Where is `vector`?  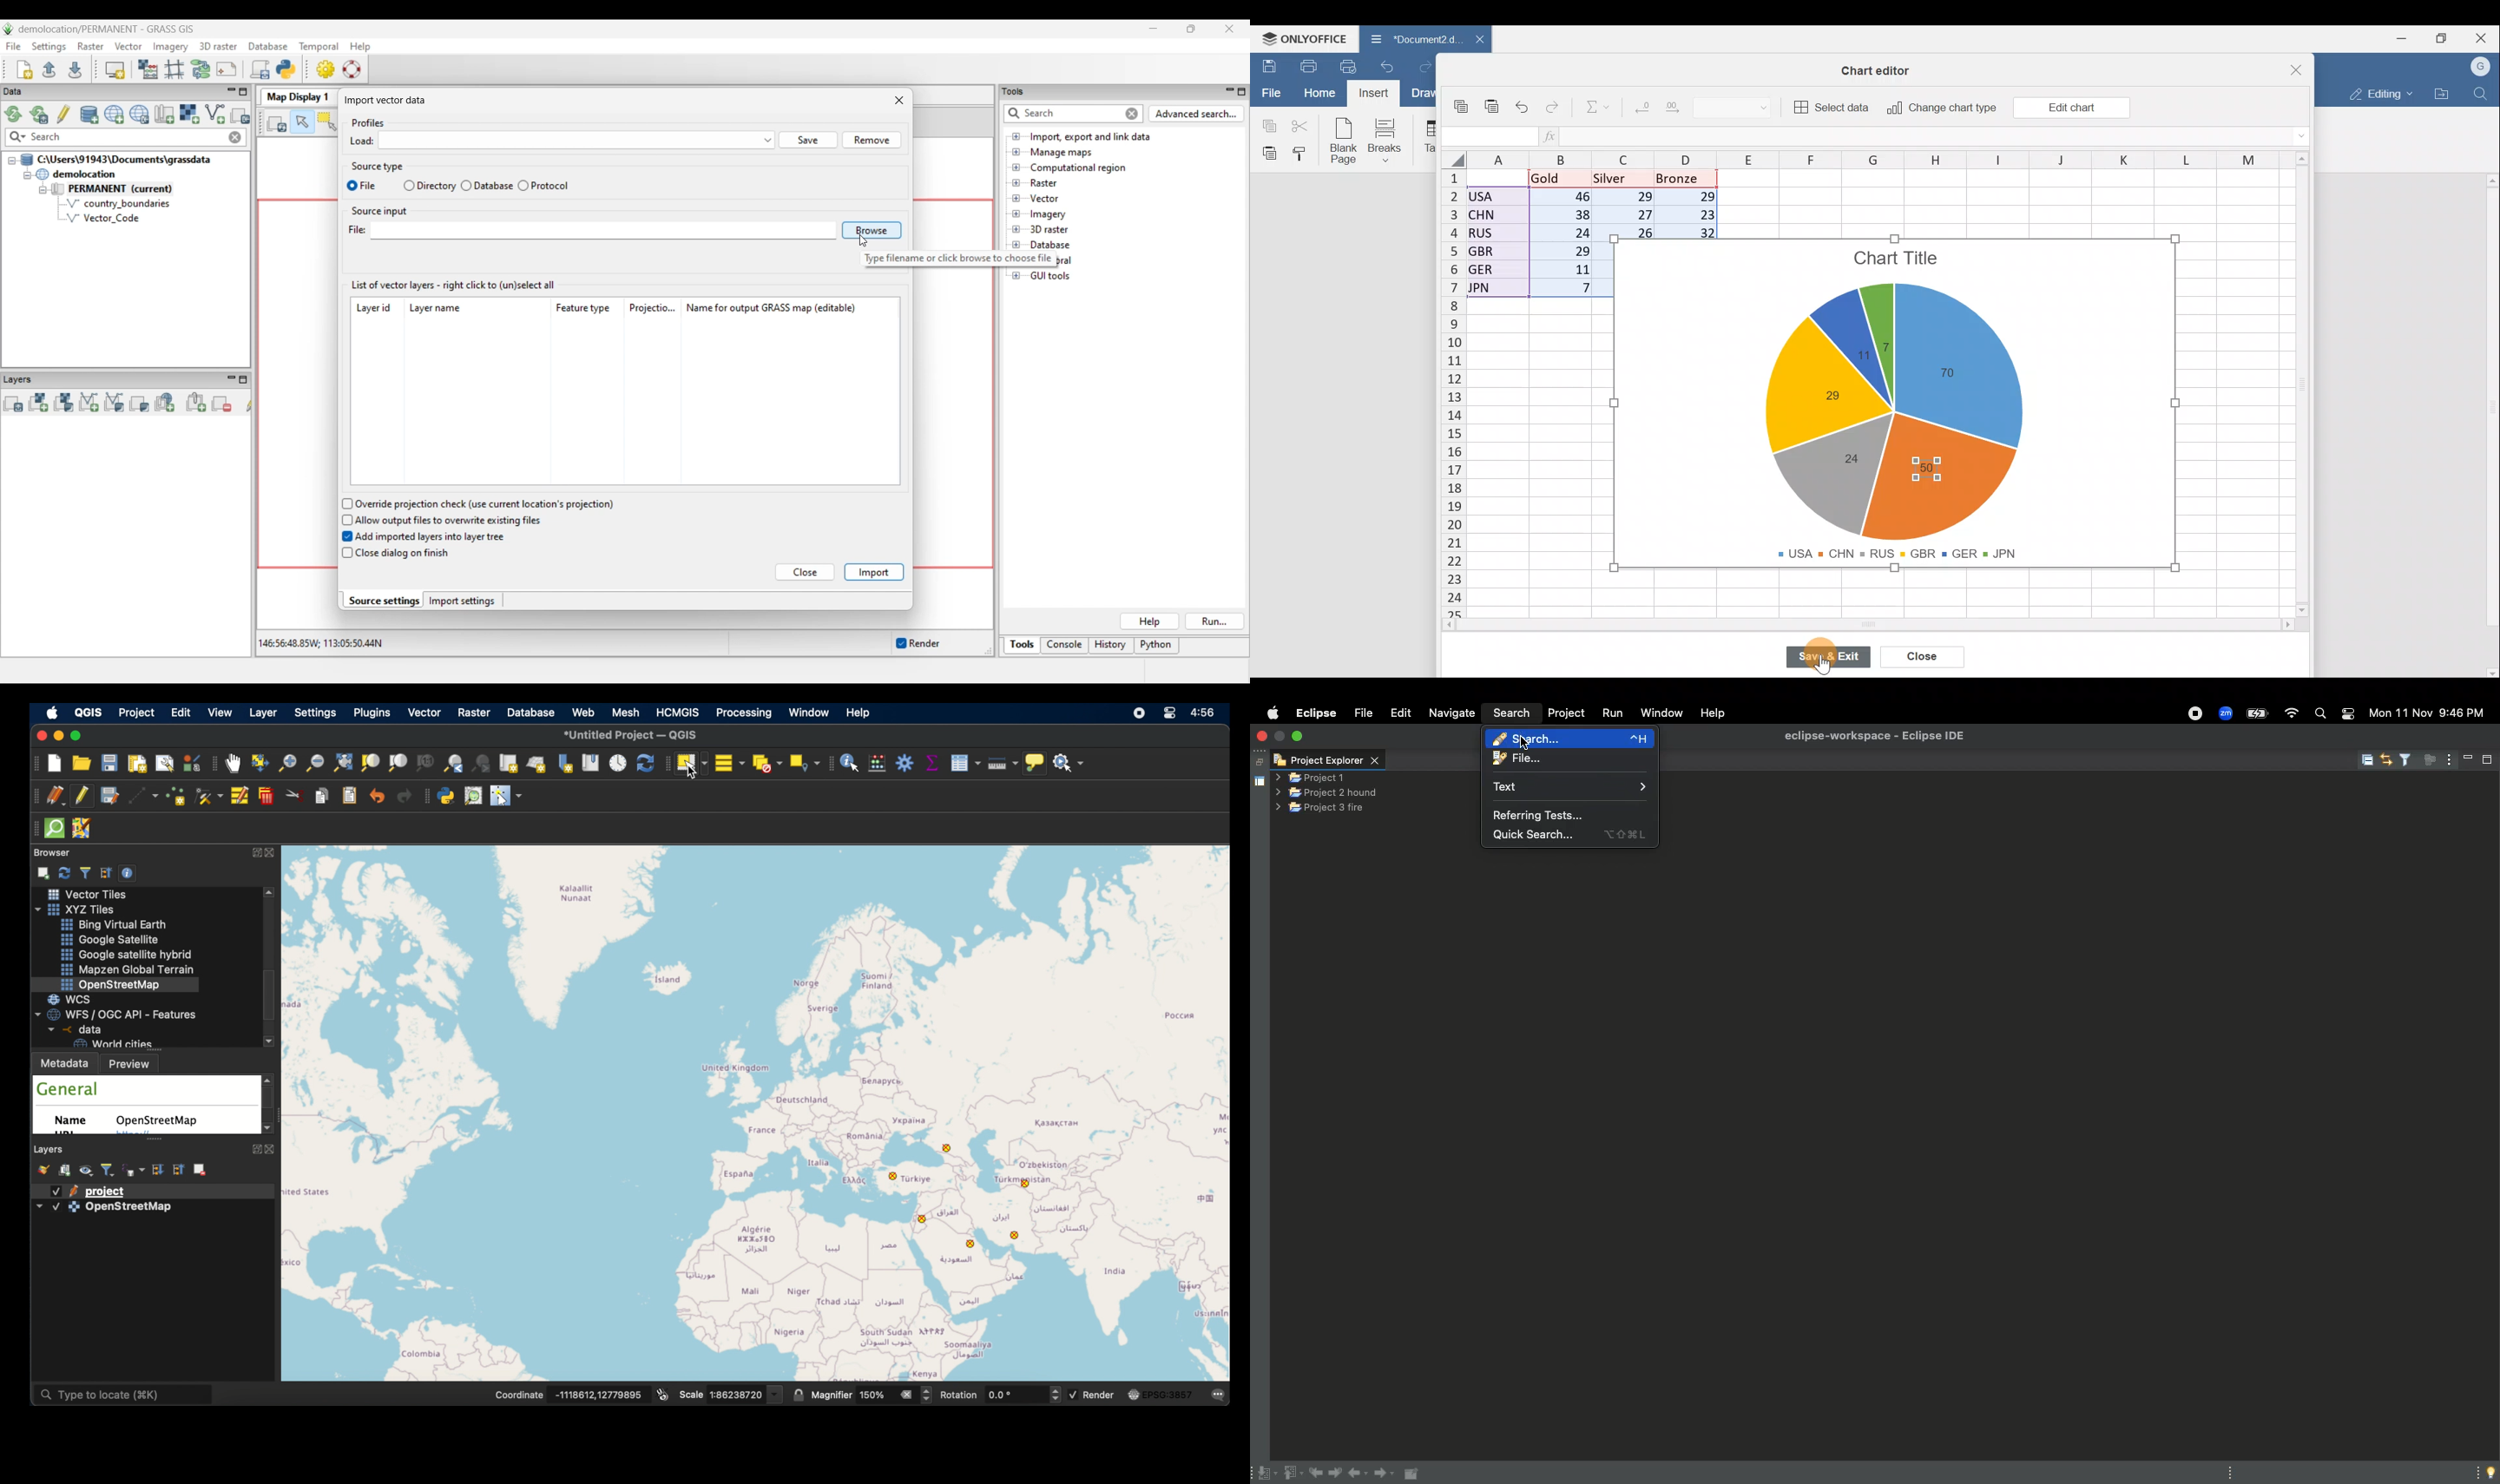
vector is located at coordinates (424, 713).